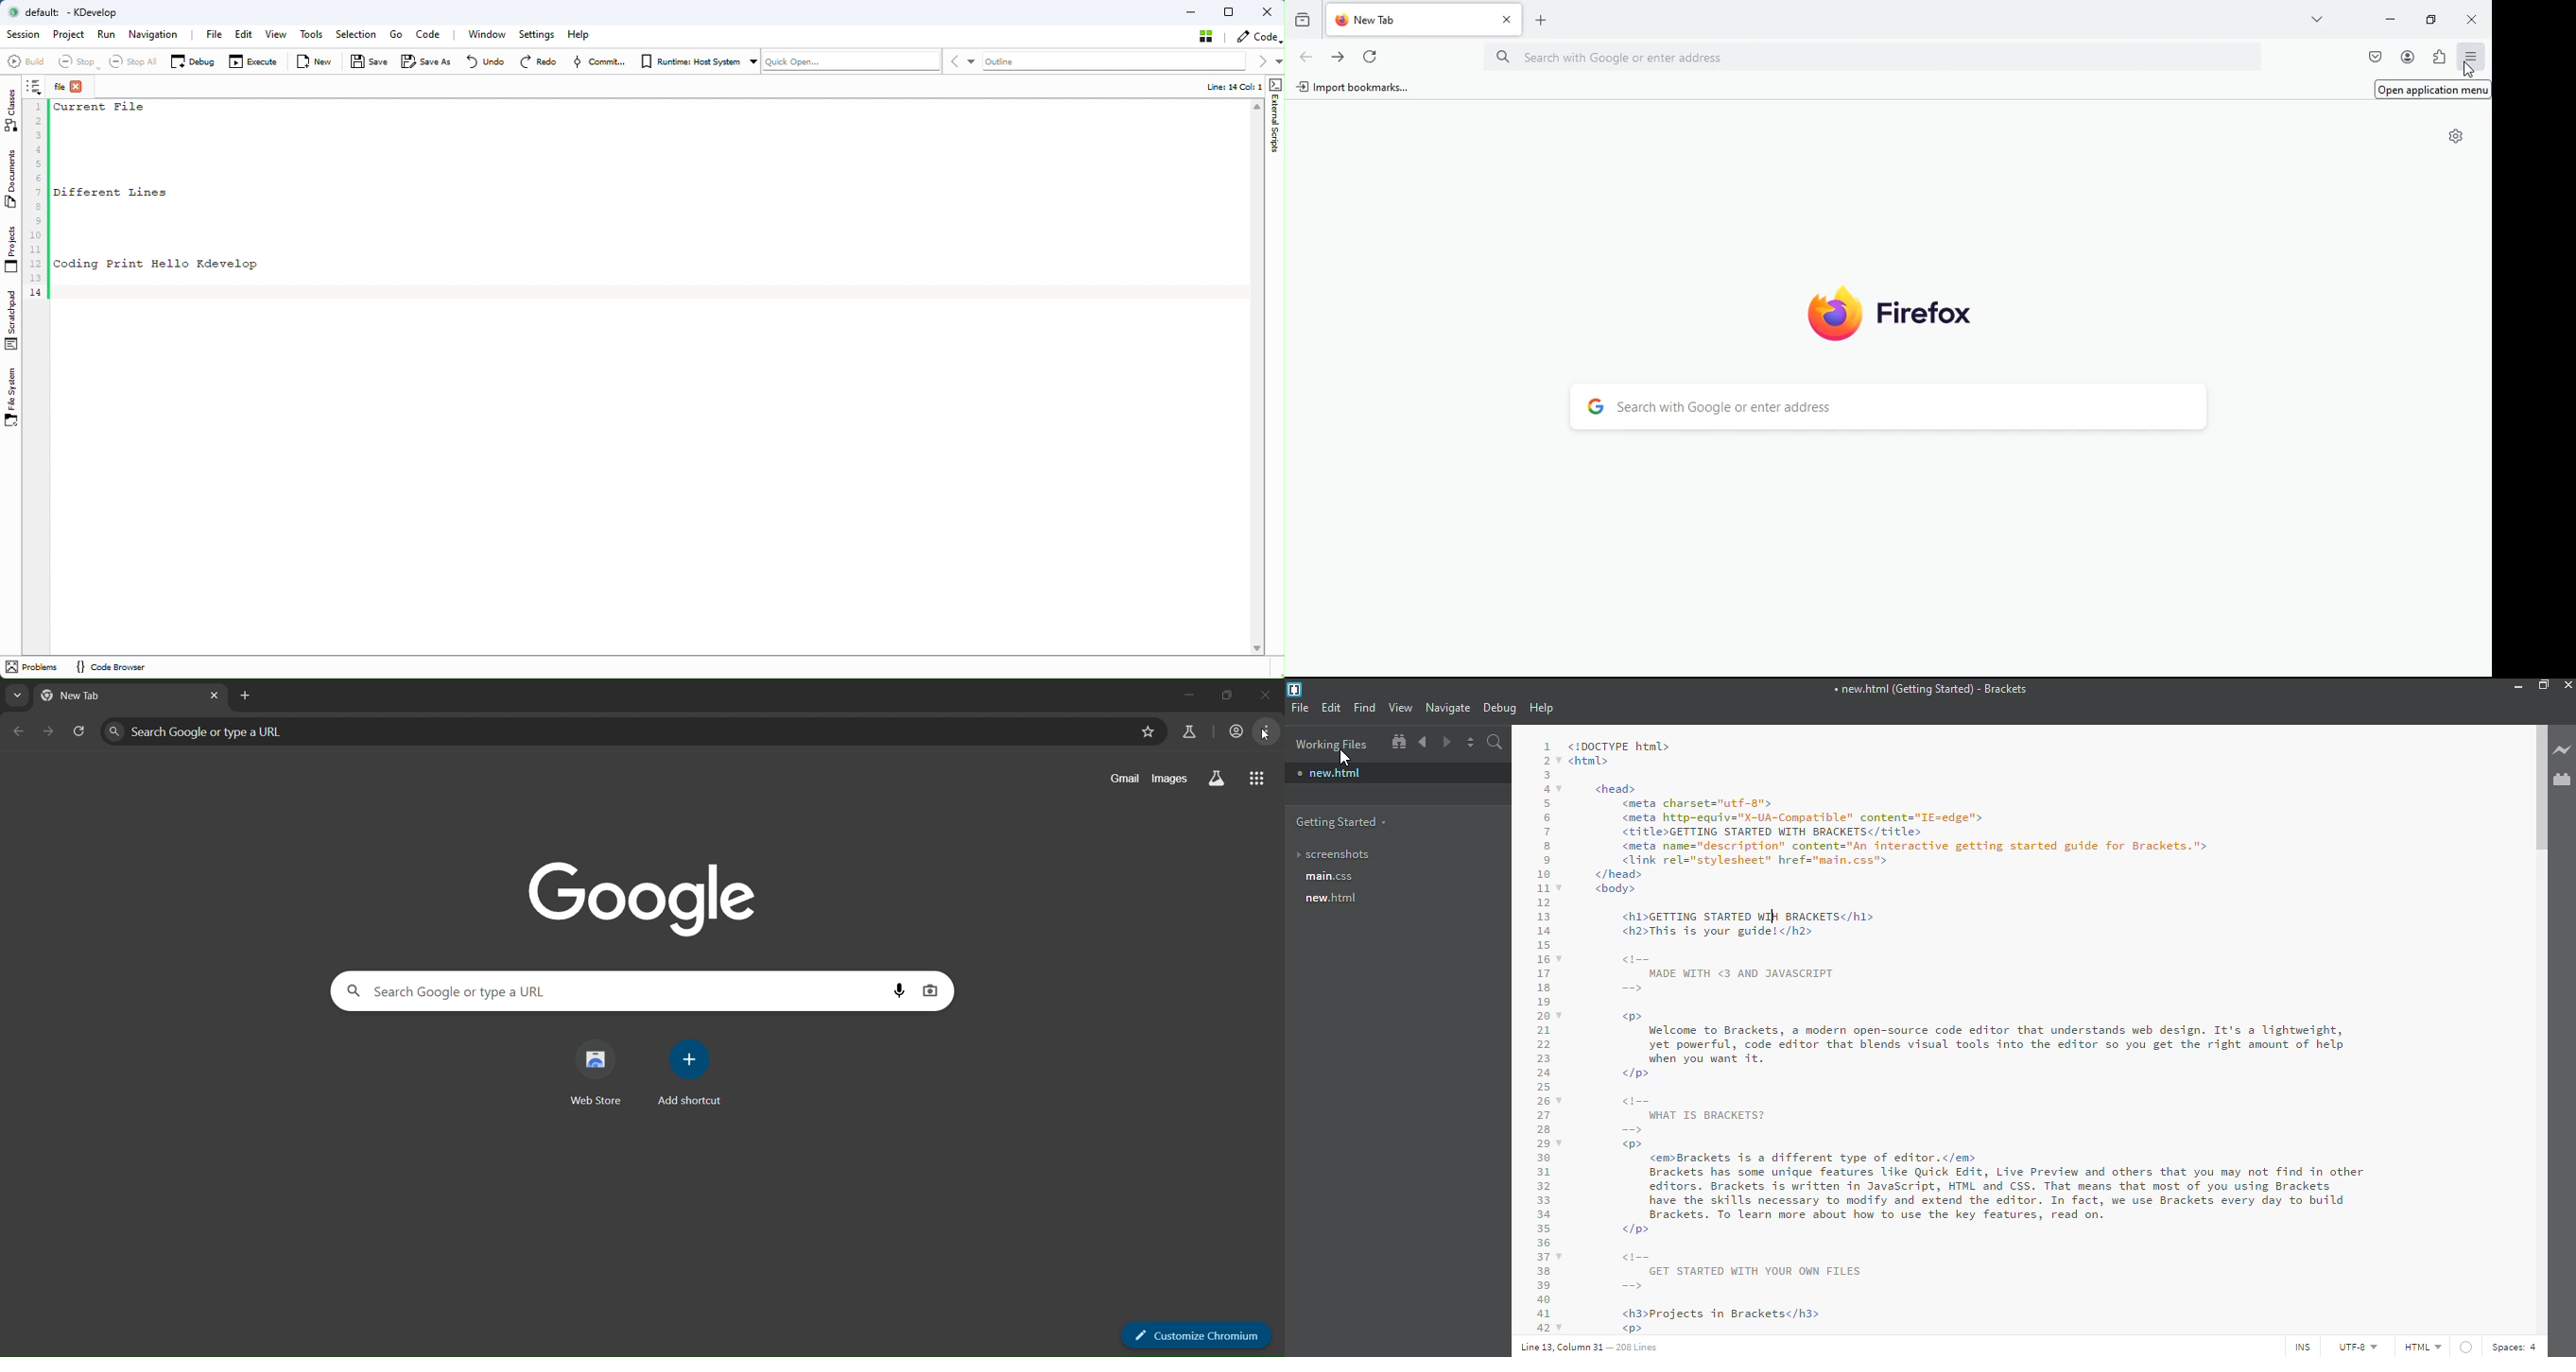  Describe the element at coordinates (13, 320) in the screenshot. I see `Stachpad` at that location.